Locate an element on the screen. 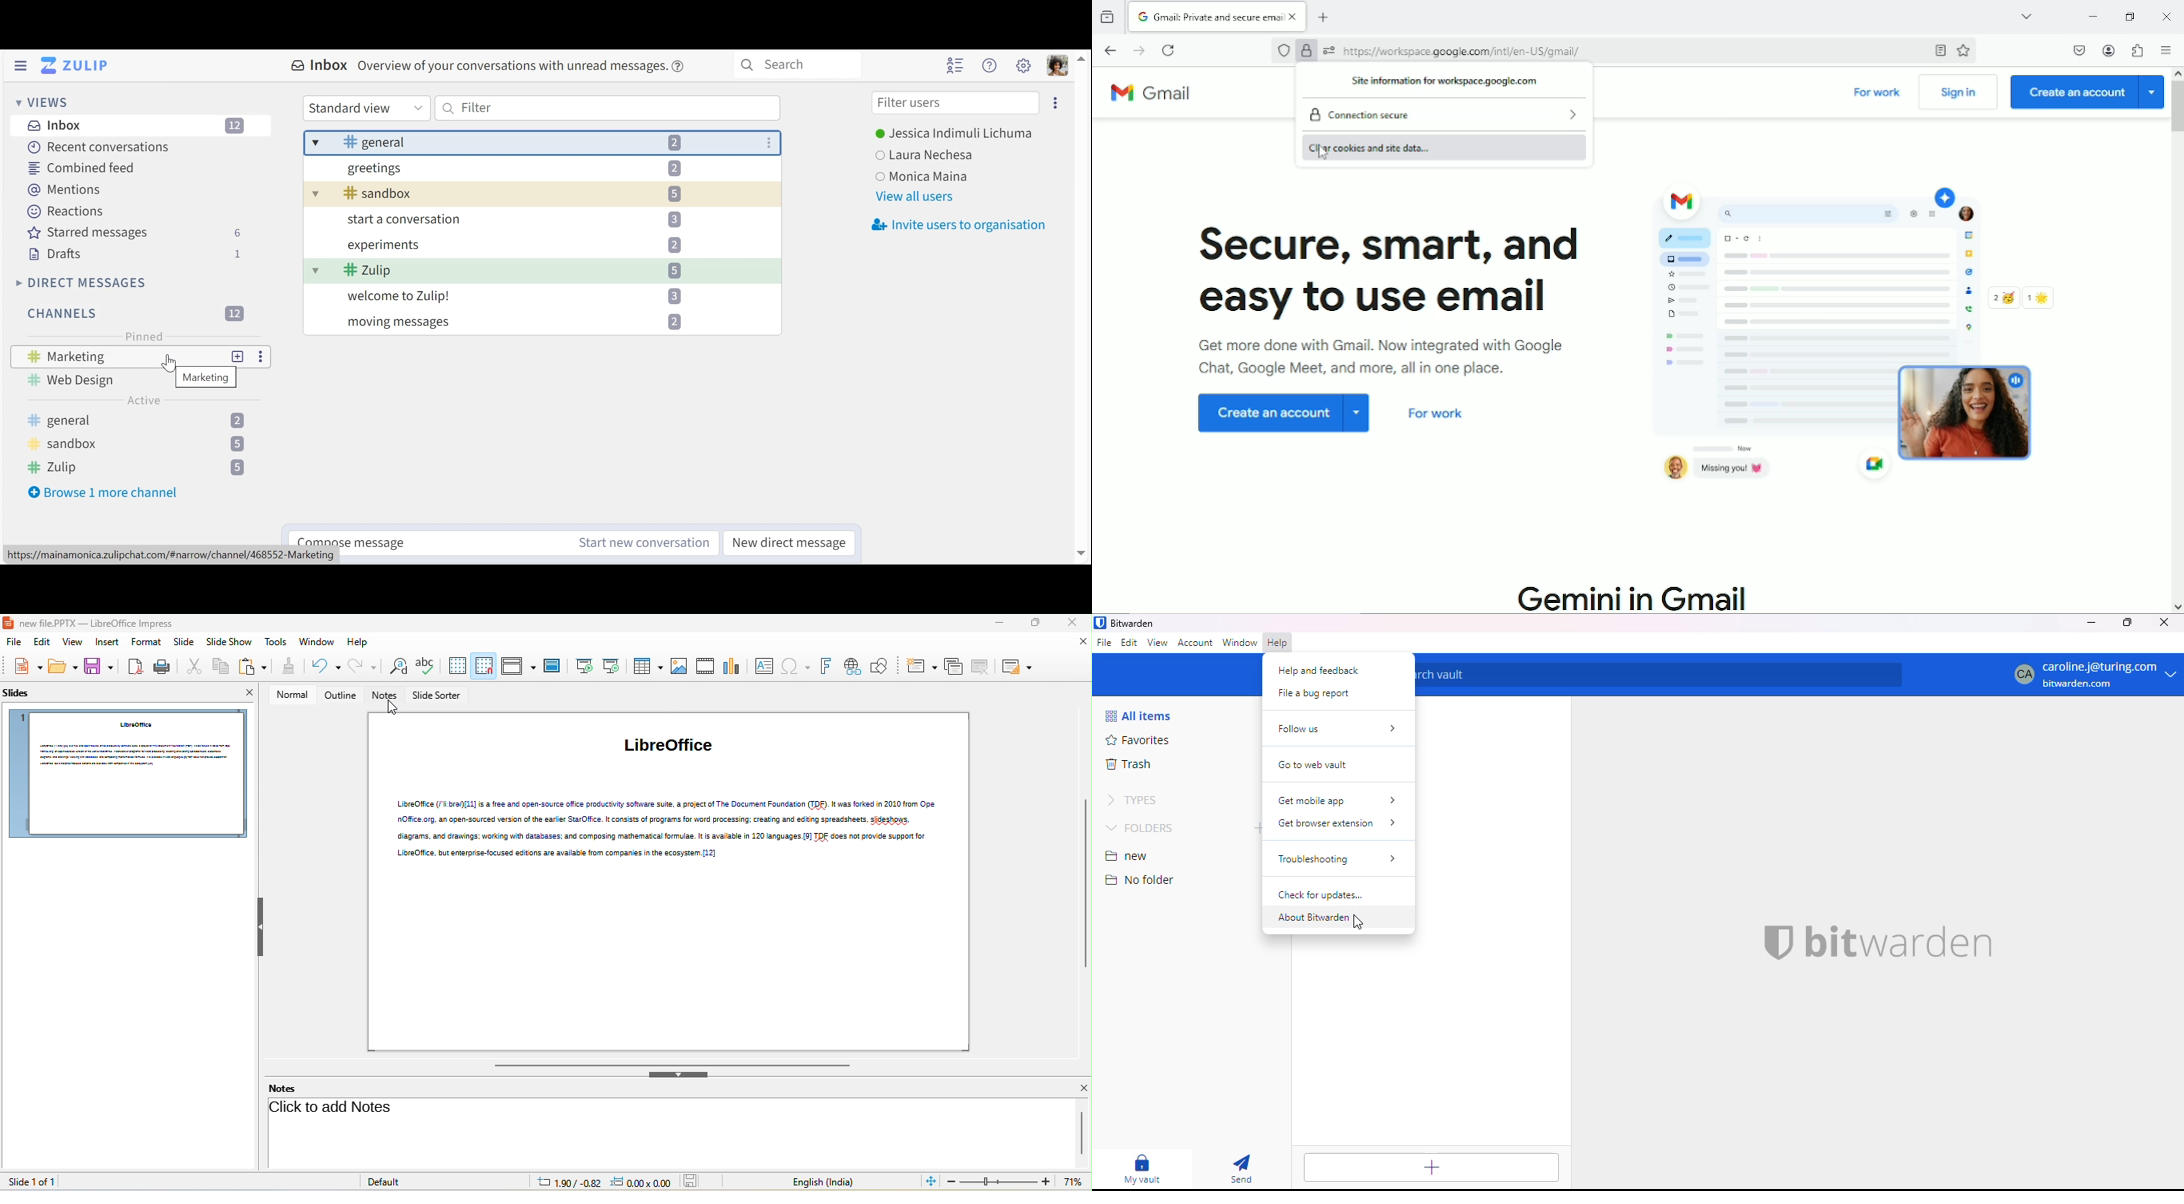  general is located at coordinates (541, 144).